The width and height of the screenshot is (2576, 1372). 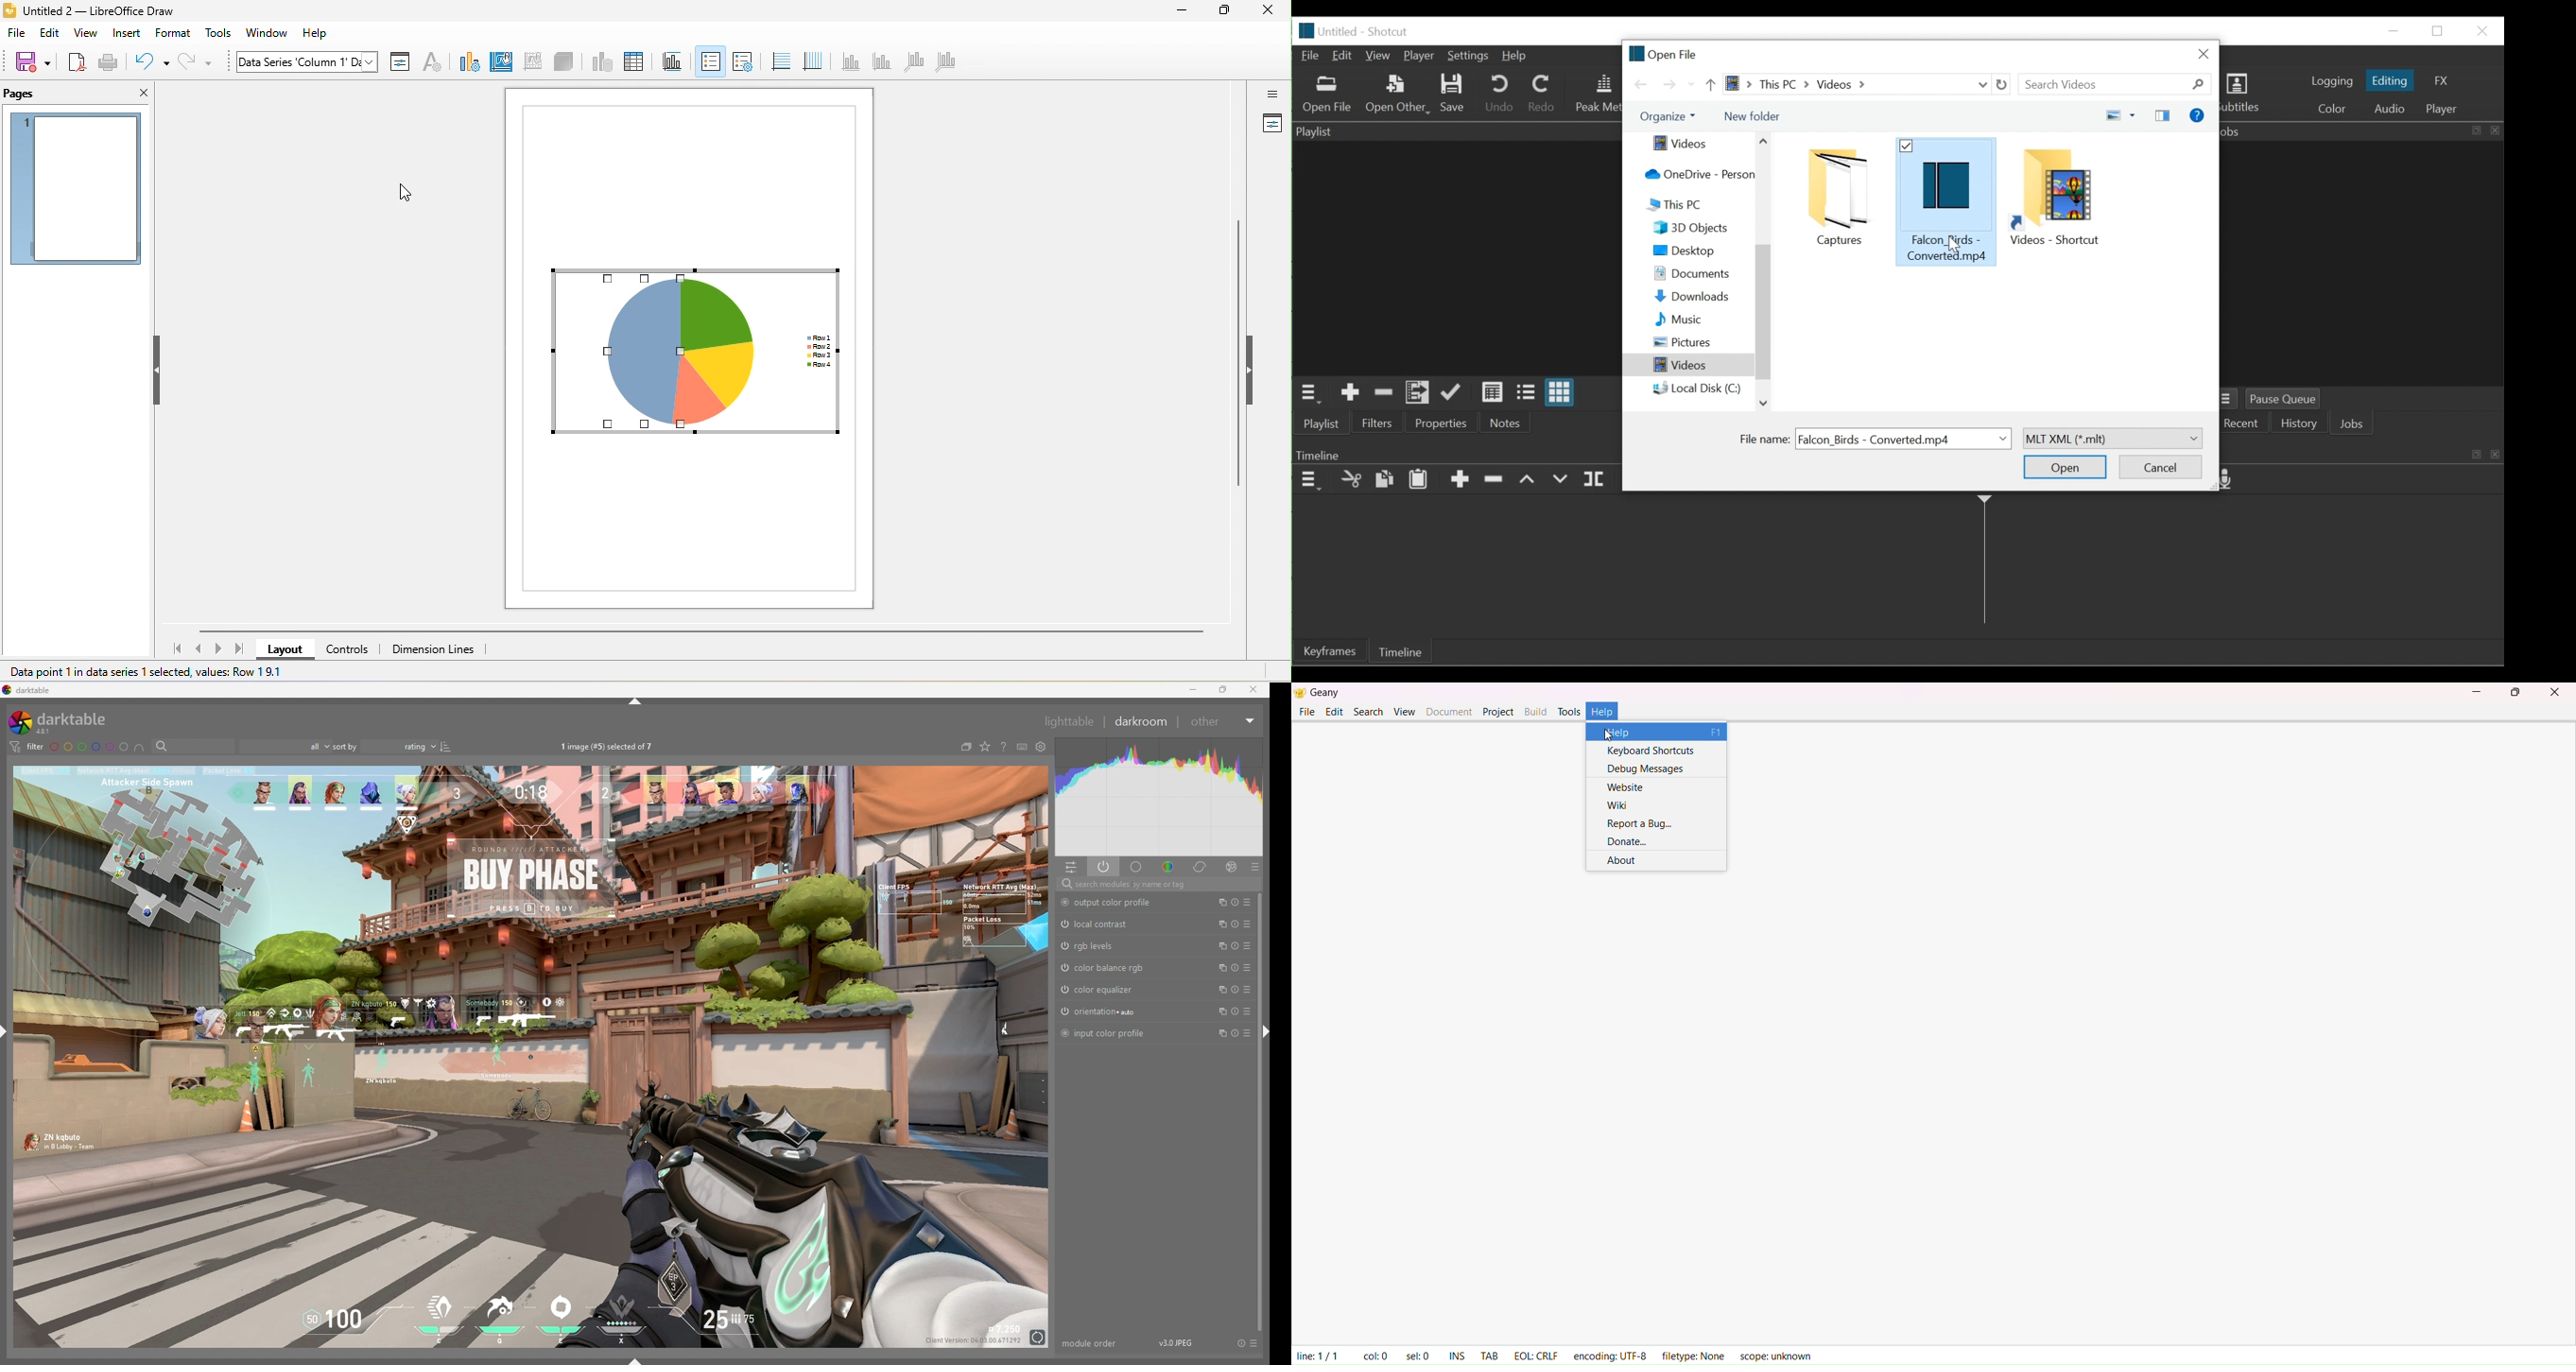 What do you see at coordinates (742, 60) in the screenshot?
I see `legend` at bounding box center [742, 60].